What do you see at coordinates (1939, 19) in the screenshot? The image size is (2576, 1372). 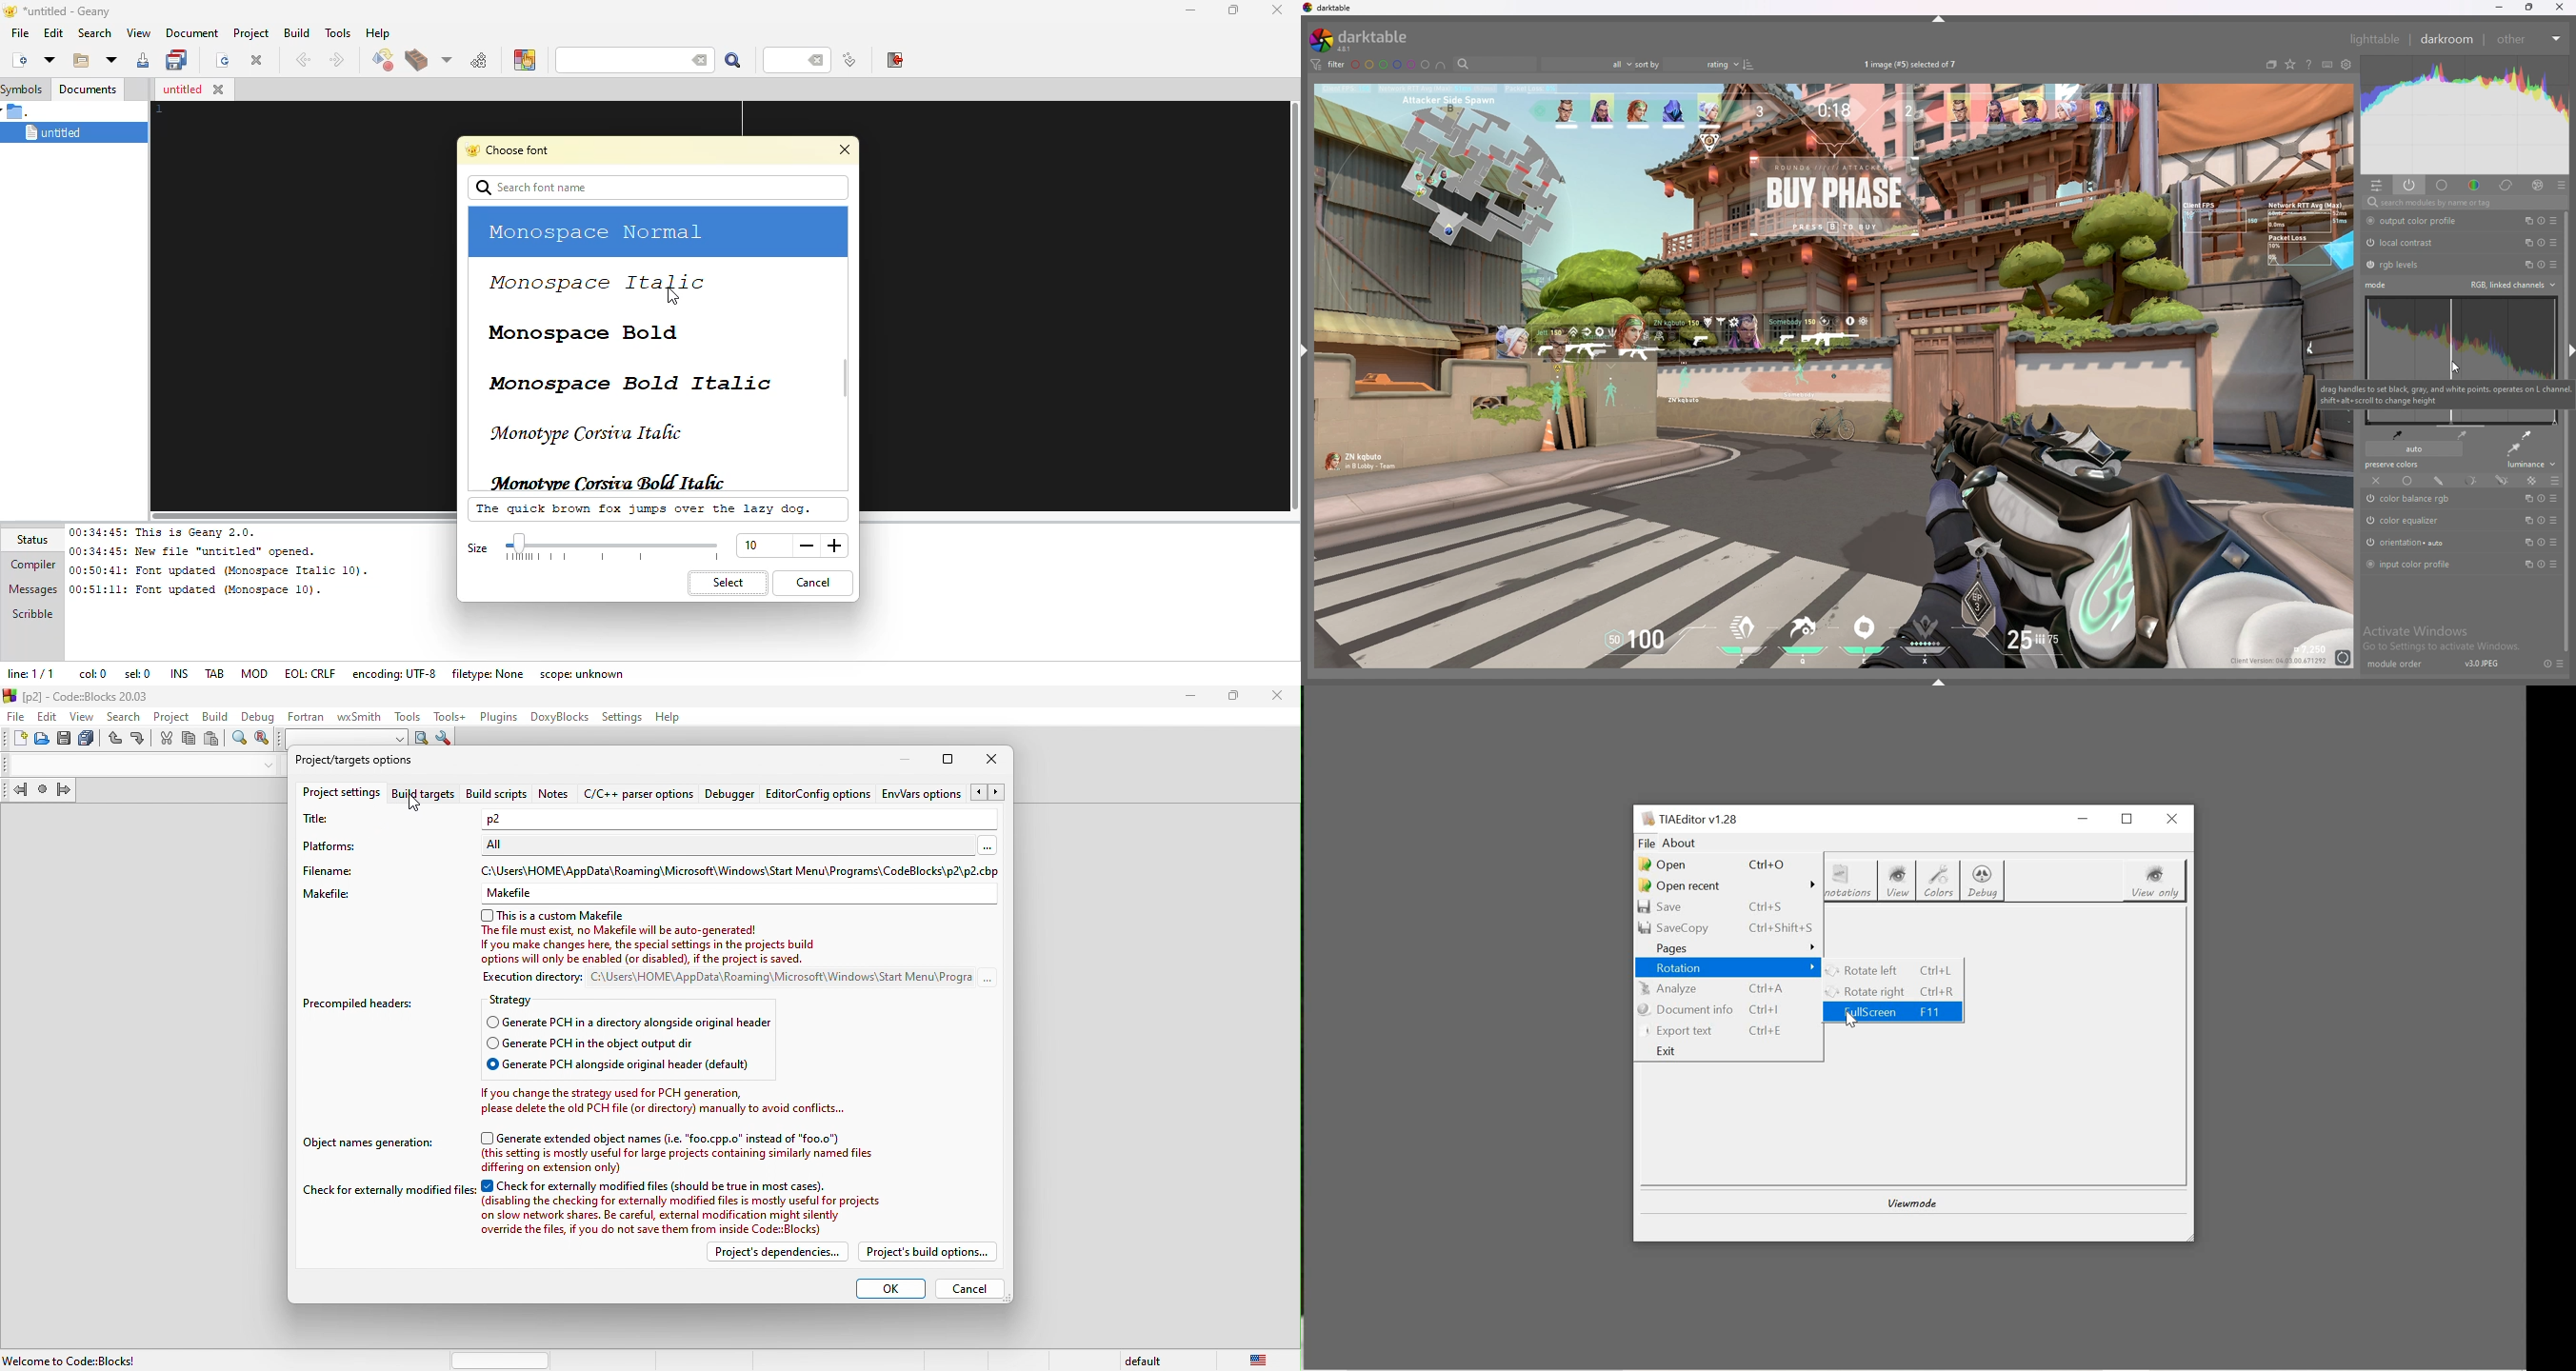 I see `hide` at bounding box center [1939, 19].